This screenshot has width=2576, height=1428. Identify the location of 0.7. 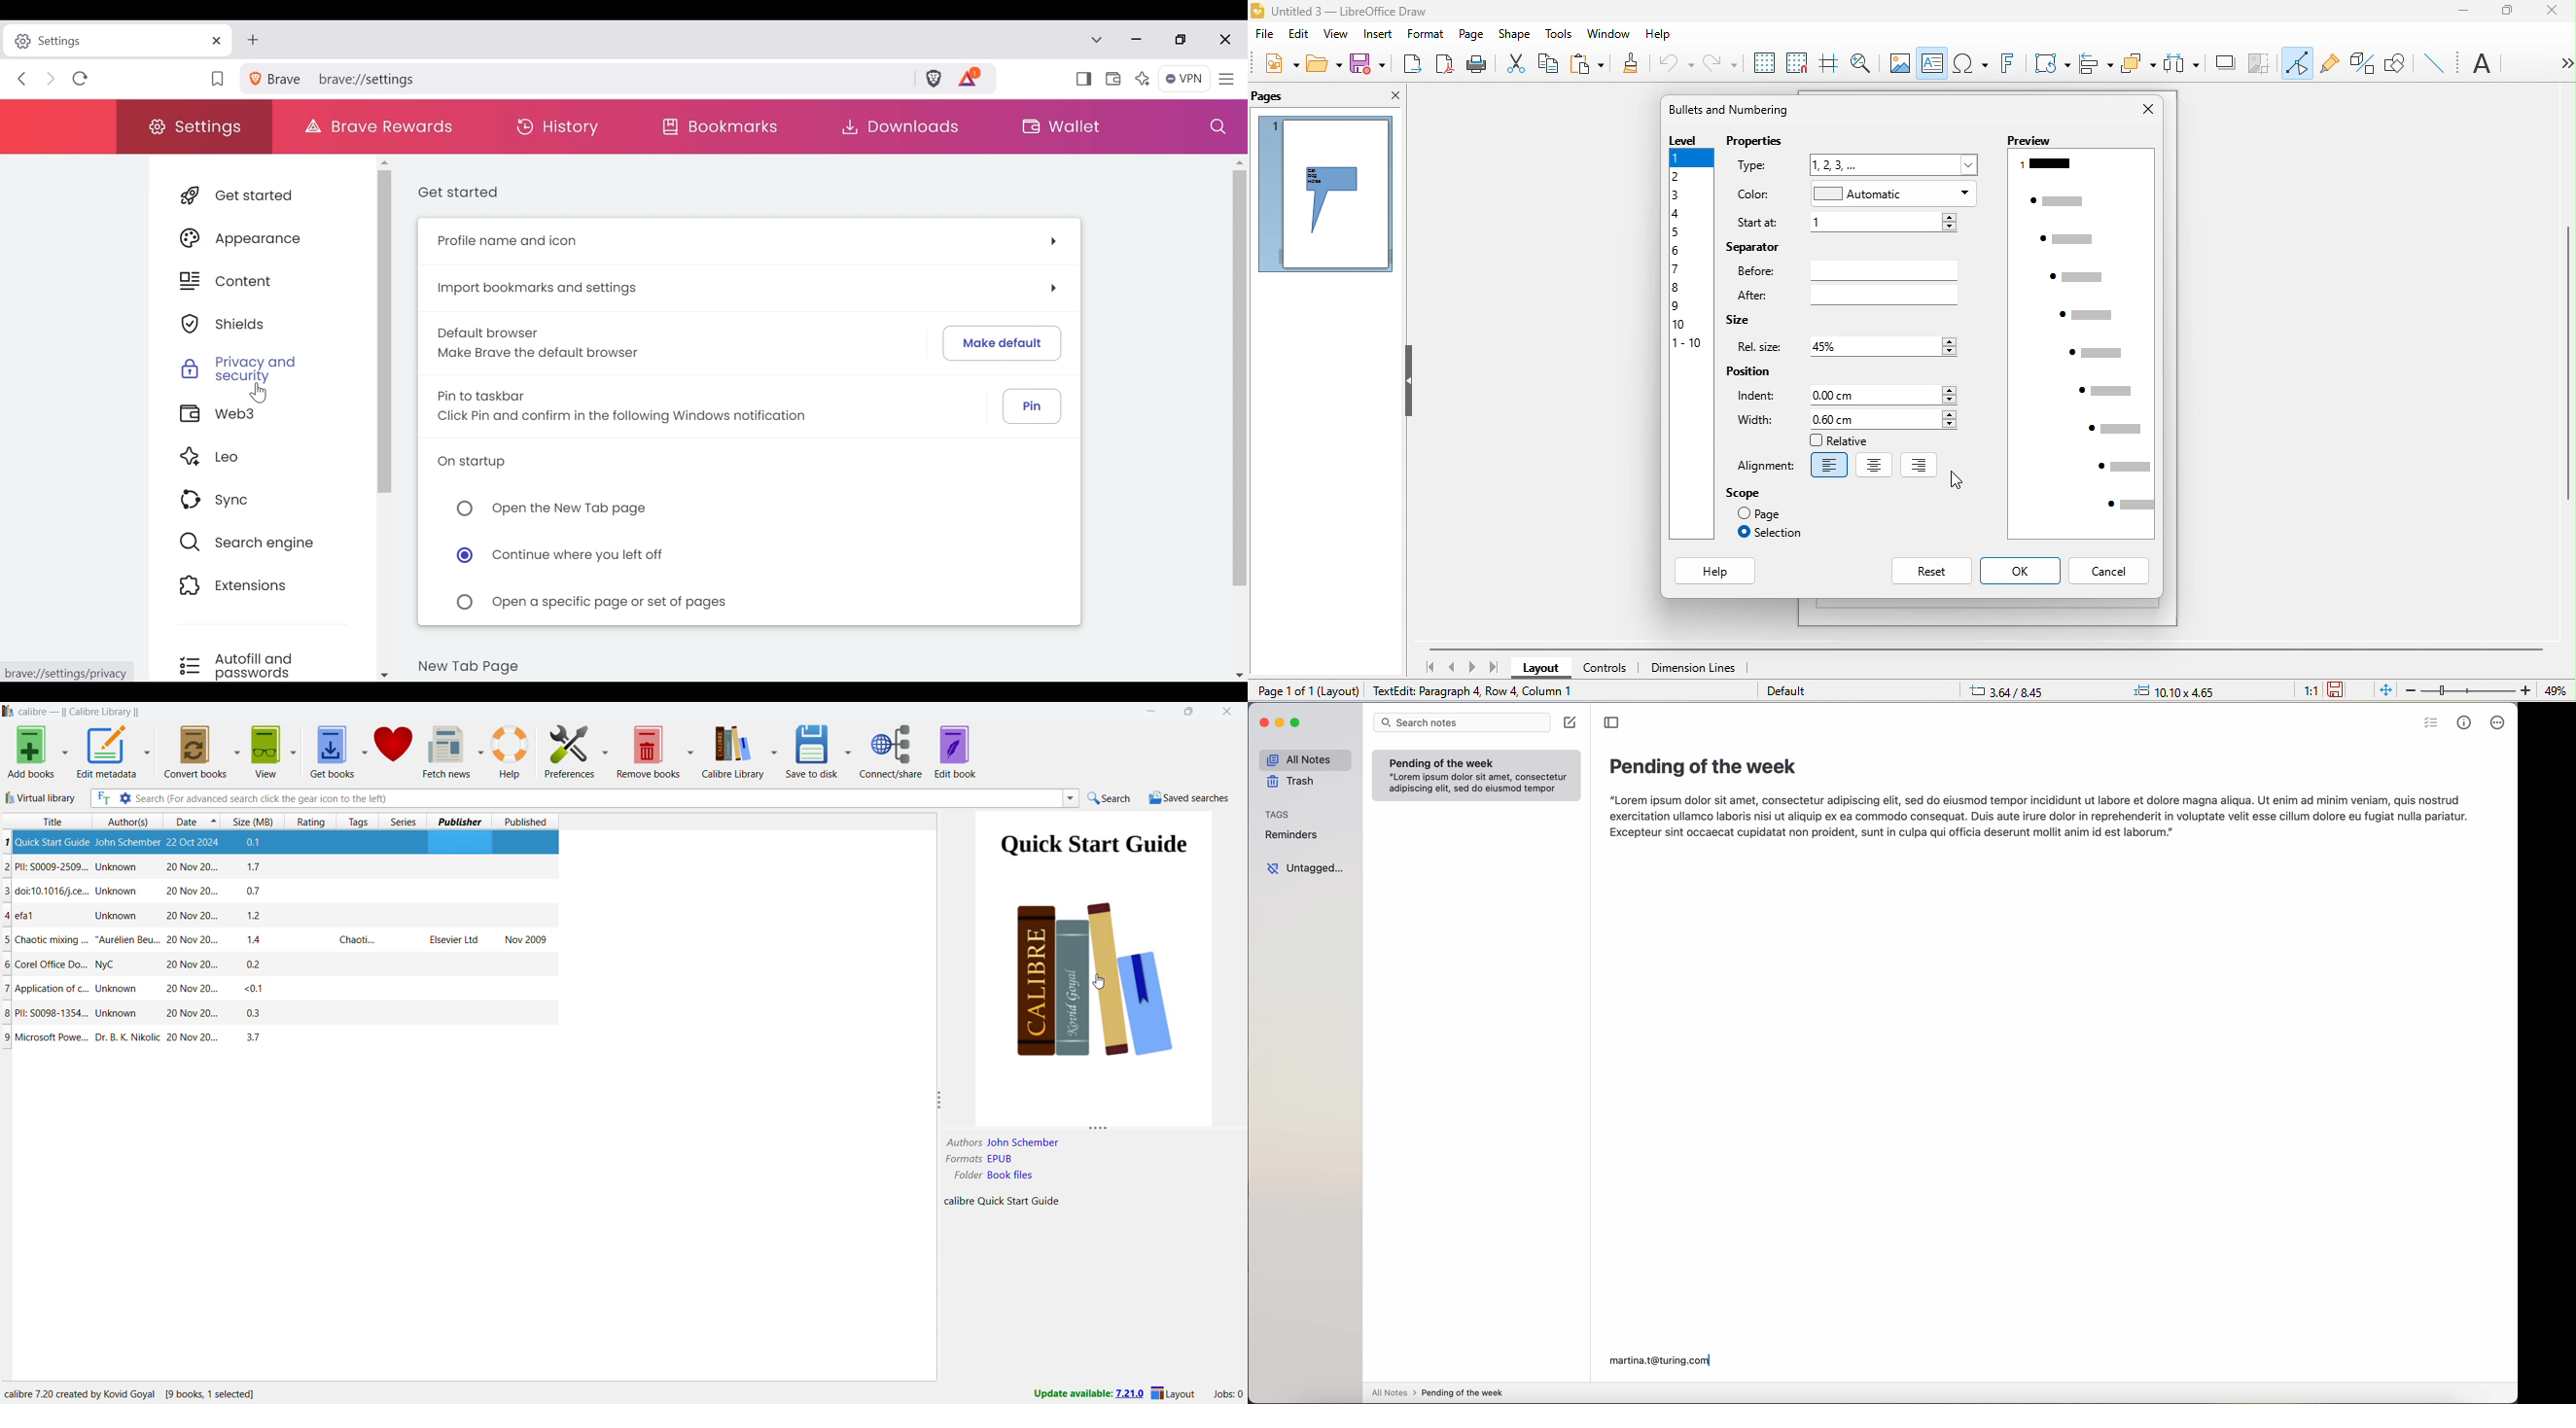
(256, 890).